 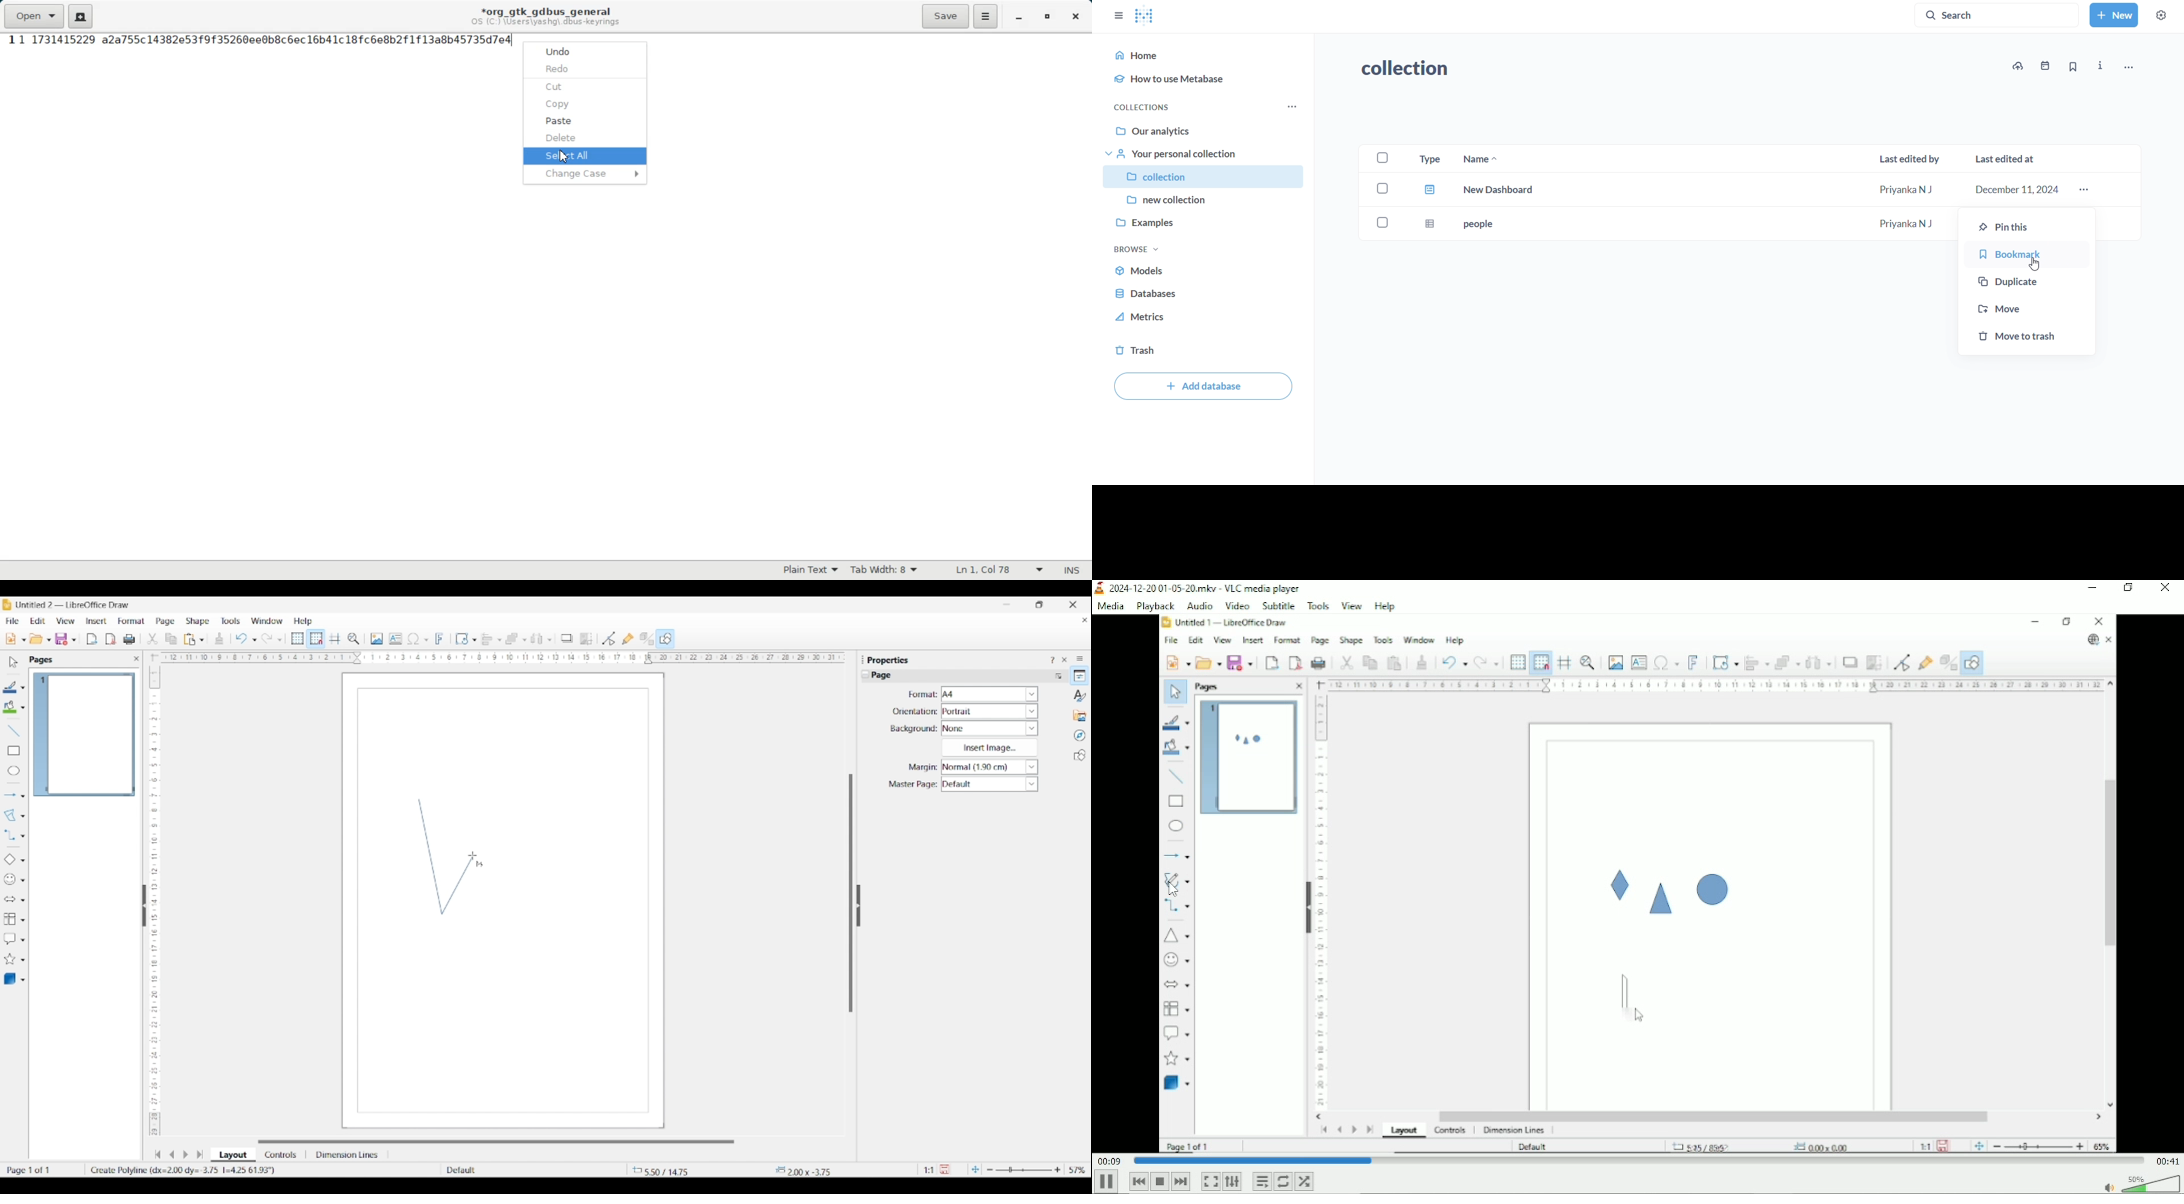 I want to click on Indicates orientation settings, so click(x=915, y=711).